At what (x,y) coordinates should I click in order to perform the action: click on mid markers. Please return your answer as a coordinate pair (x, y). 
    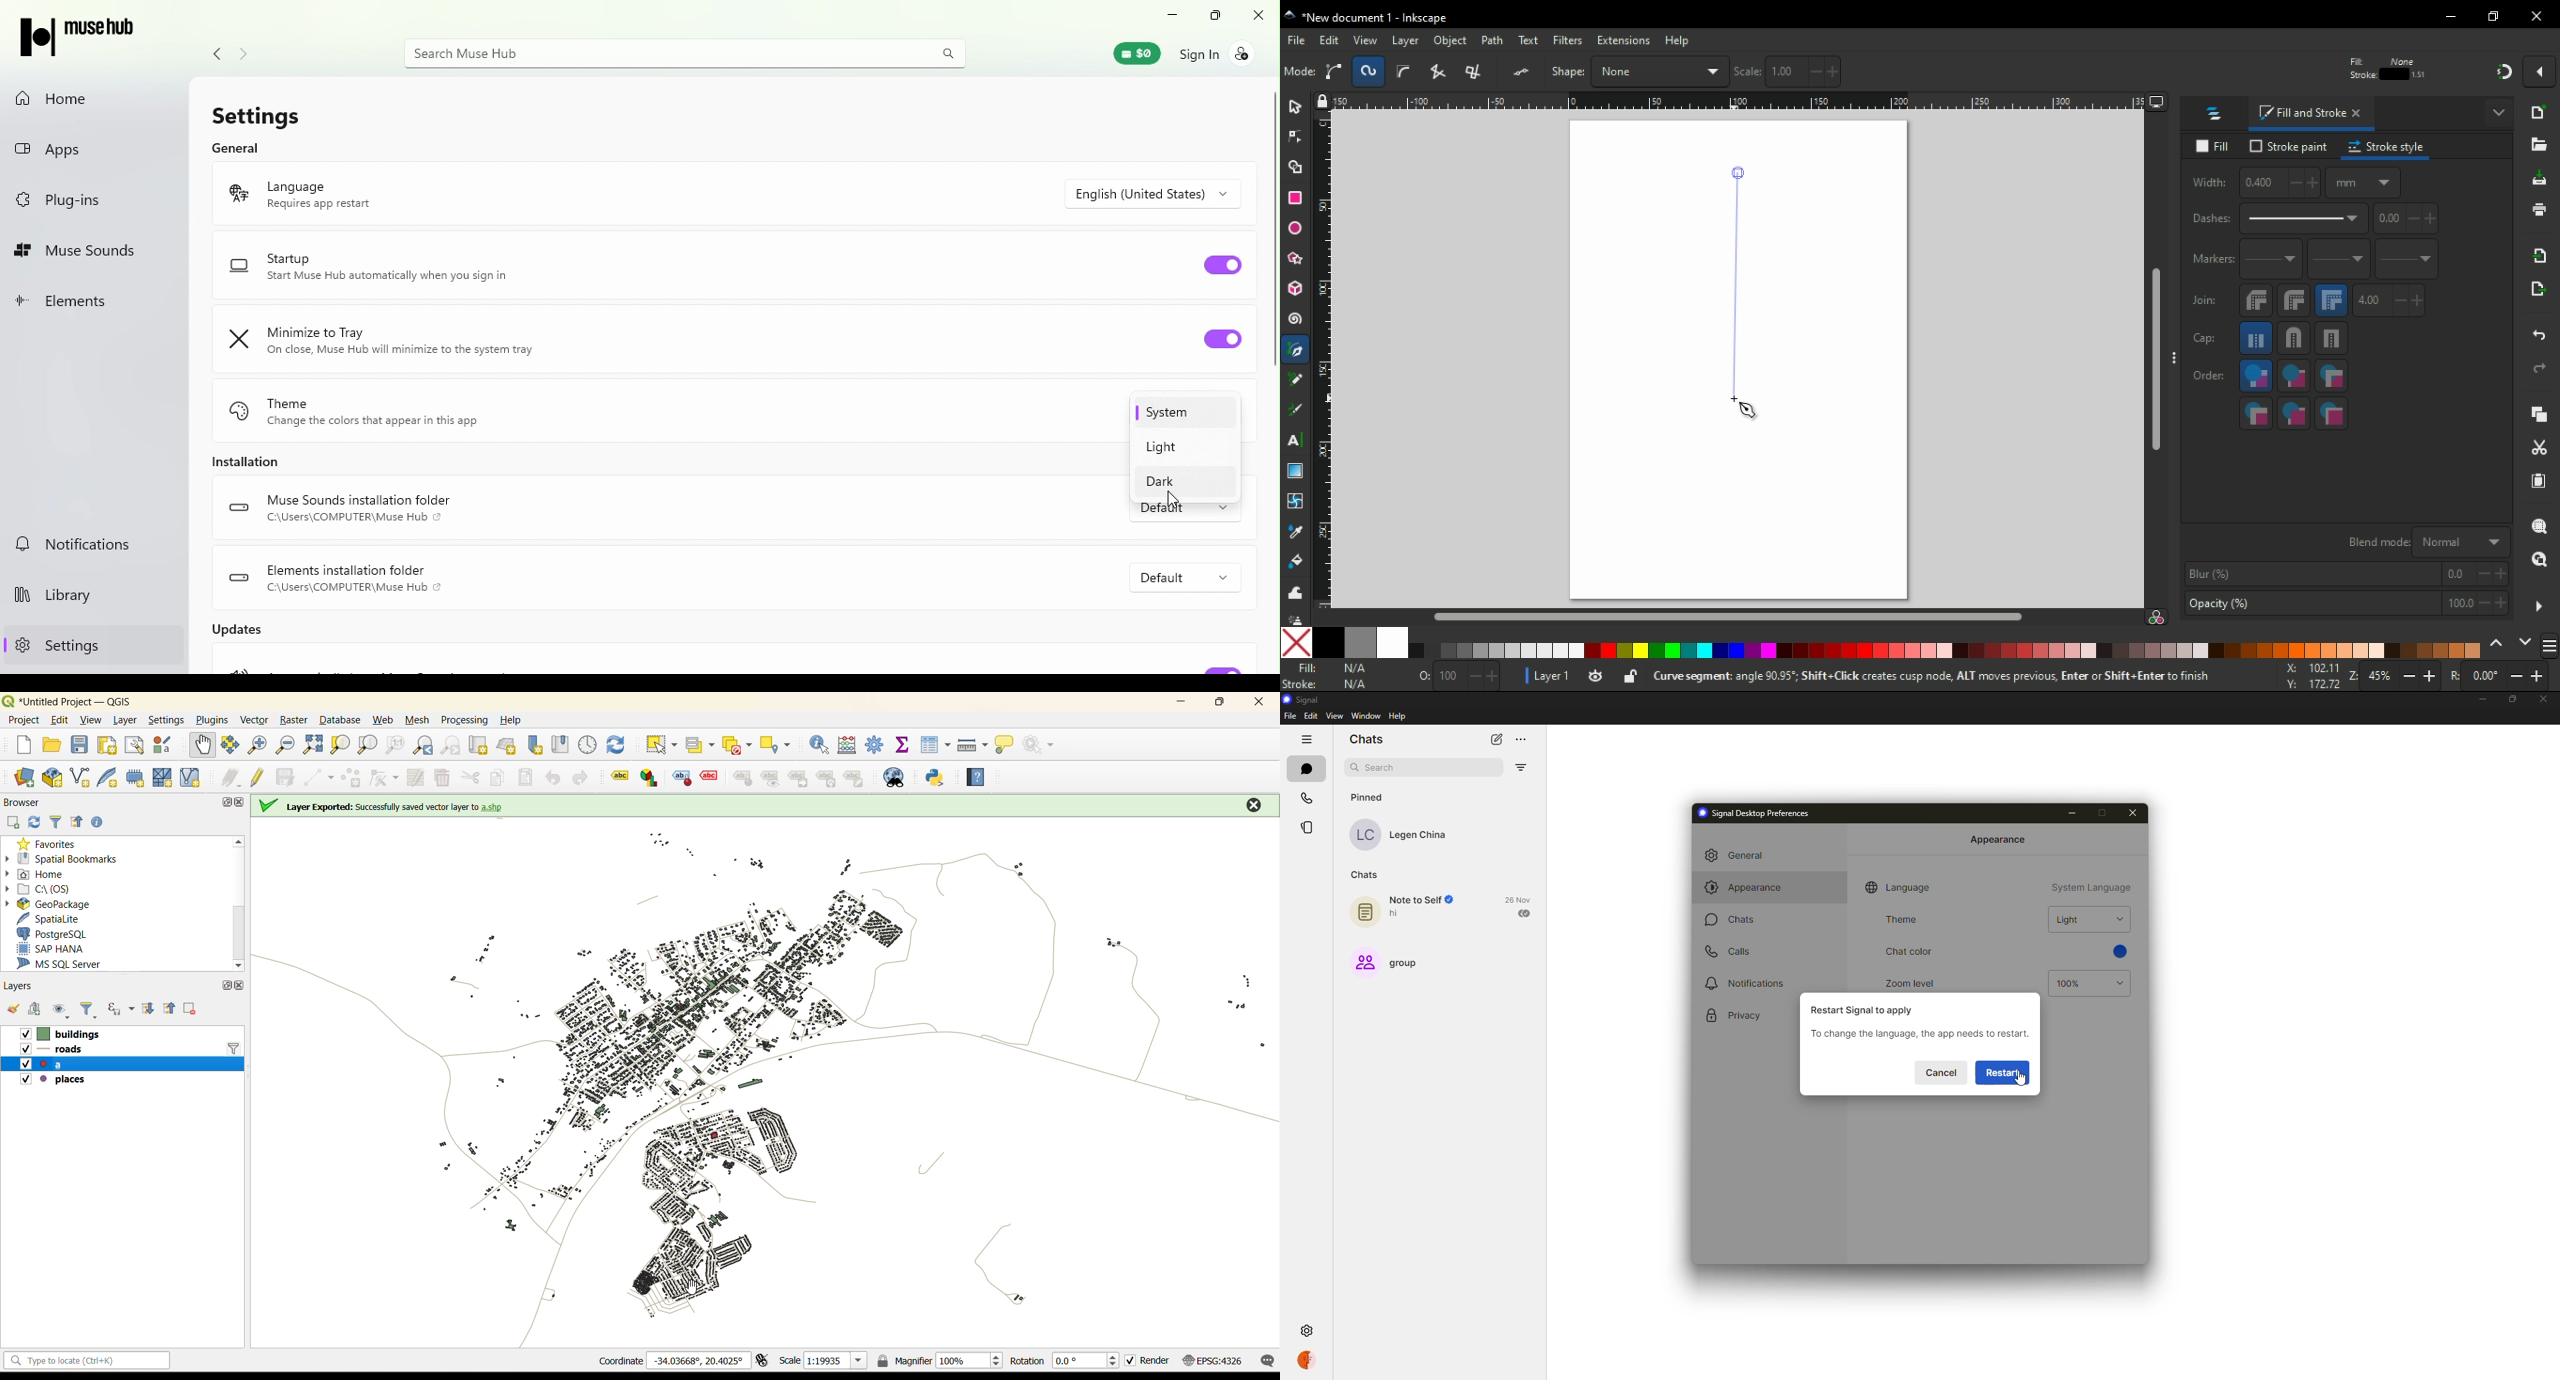
    Looking at the image, I should click on (2338, 260).